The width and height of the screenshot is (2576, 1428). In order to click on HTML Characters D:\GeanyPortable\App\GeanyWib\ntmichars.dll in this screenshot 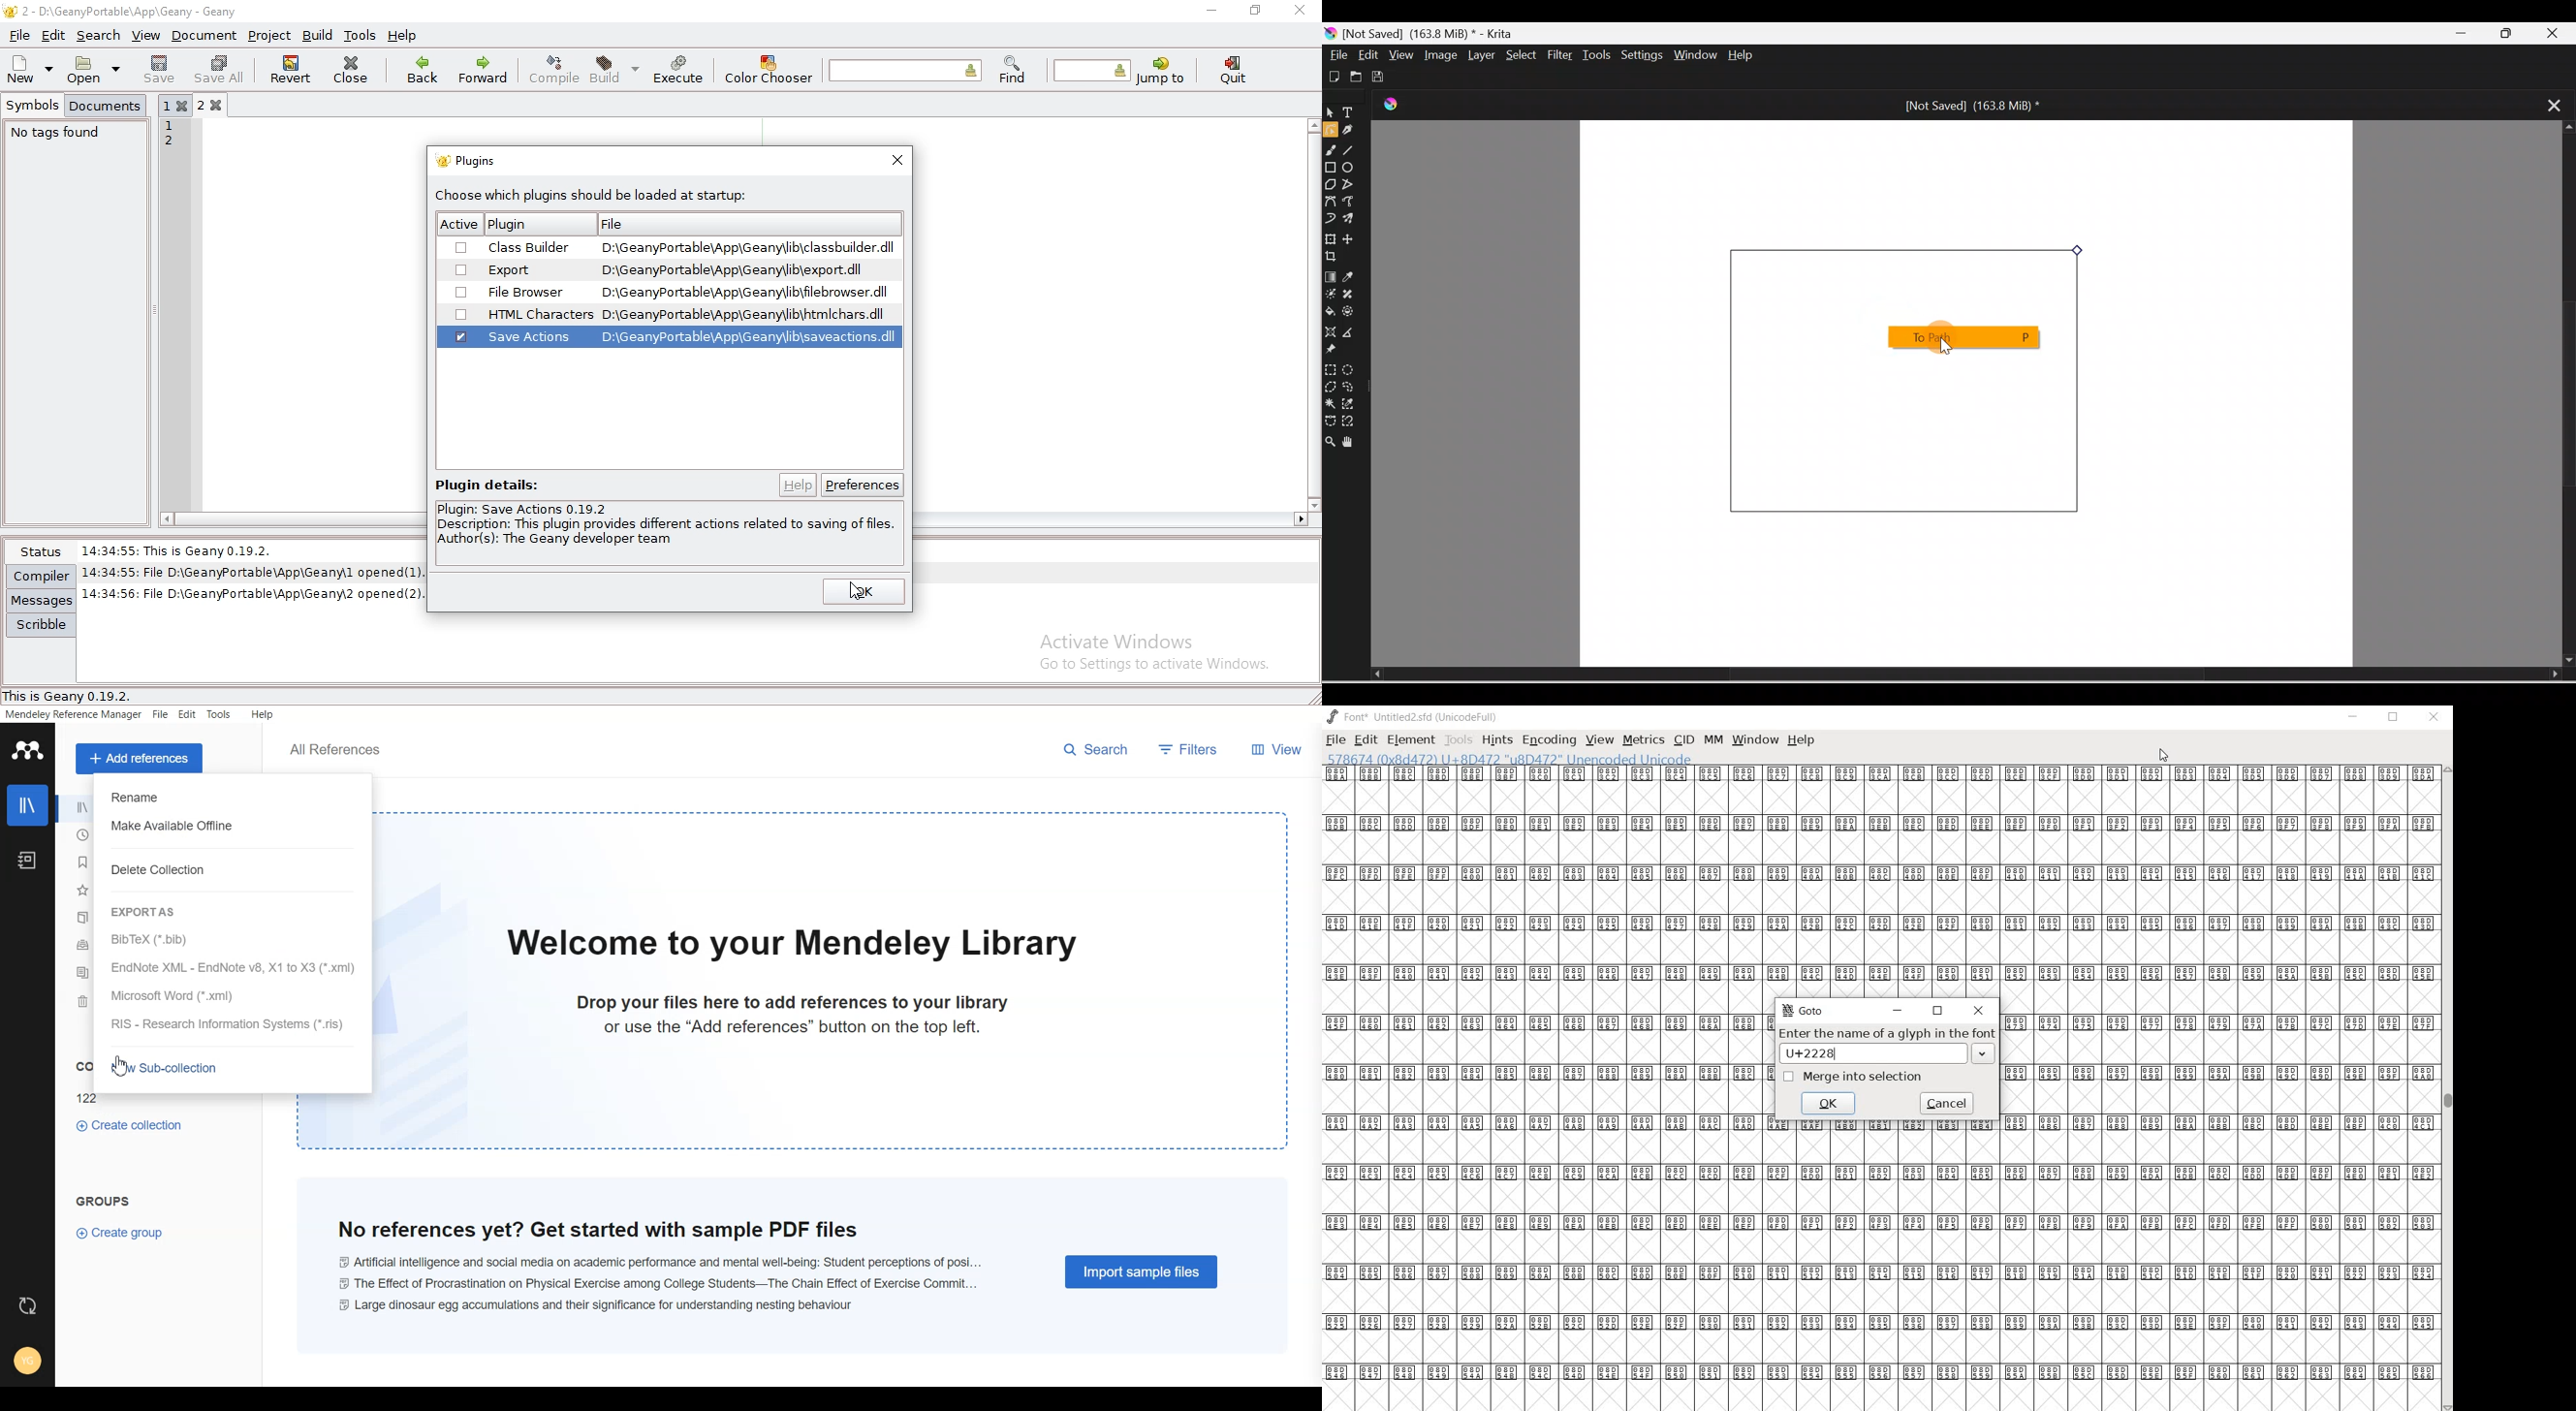, I will do `click(671, 317)`.